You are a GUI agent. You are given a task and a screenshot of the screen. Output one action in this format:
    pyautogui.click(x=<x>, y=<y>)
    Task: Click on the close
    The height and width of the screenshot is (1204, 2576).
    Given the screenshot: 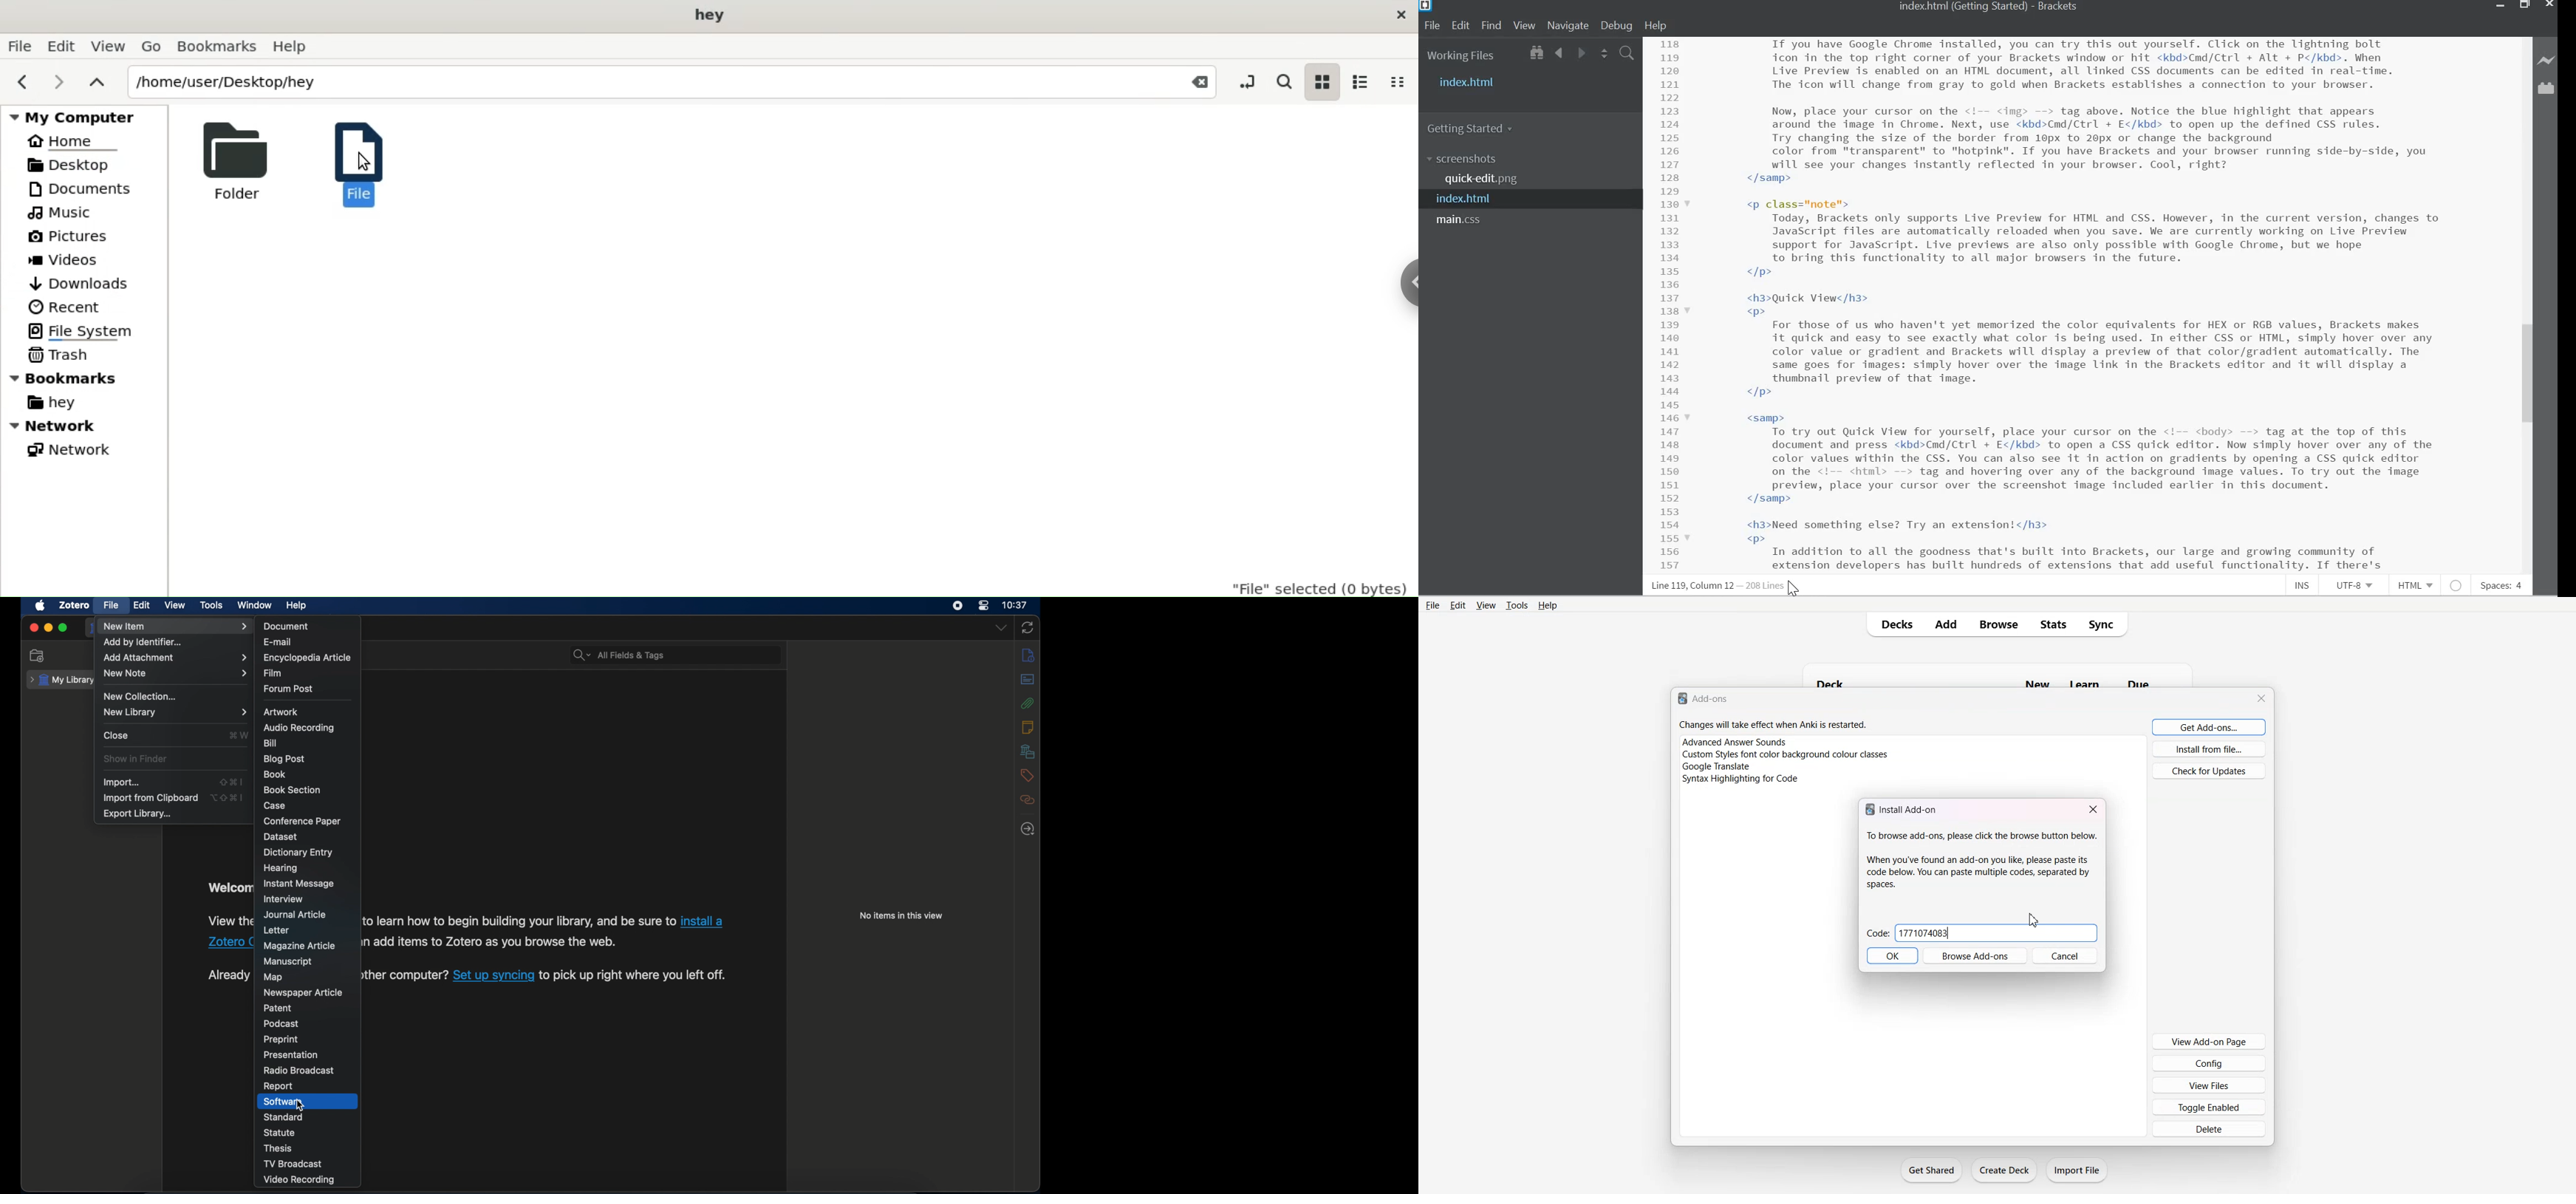 What is the action you would take?
    pyautogui.click(x=33, y=628)
    